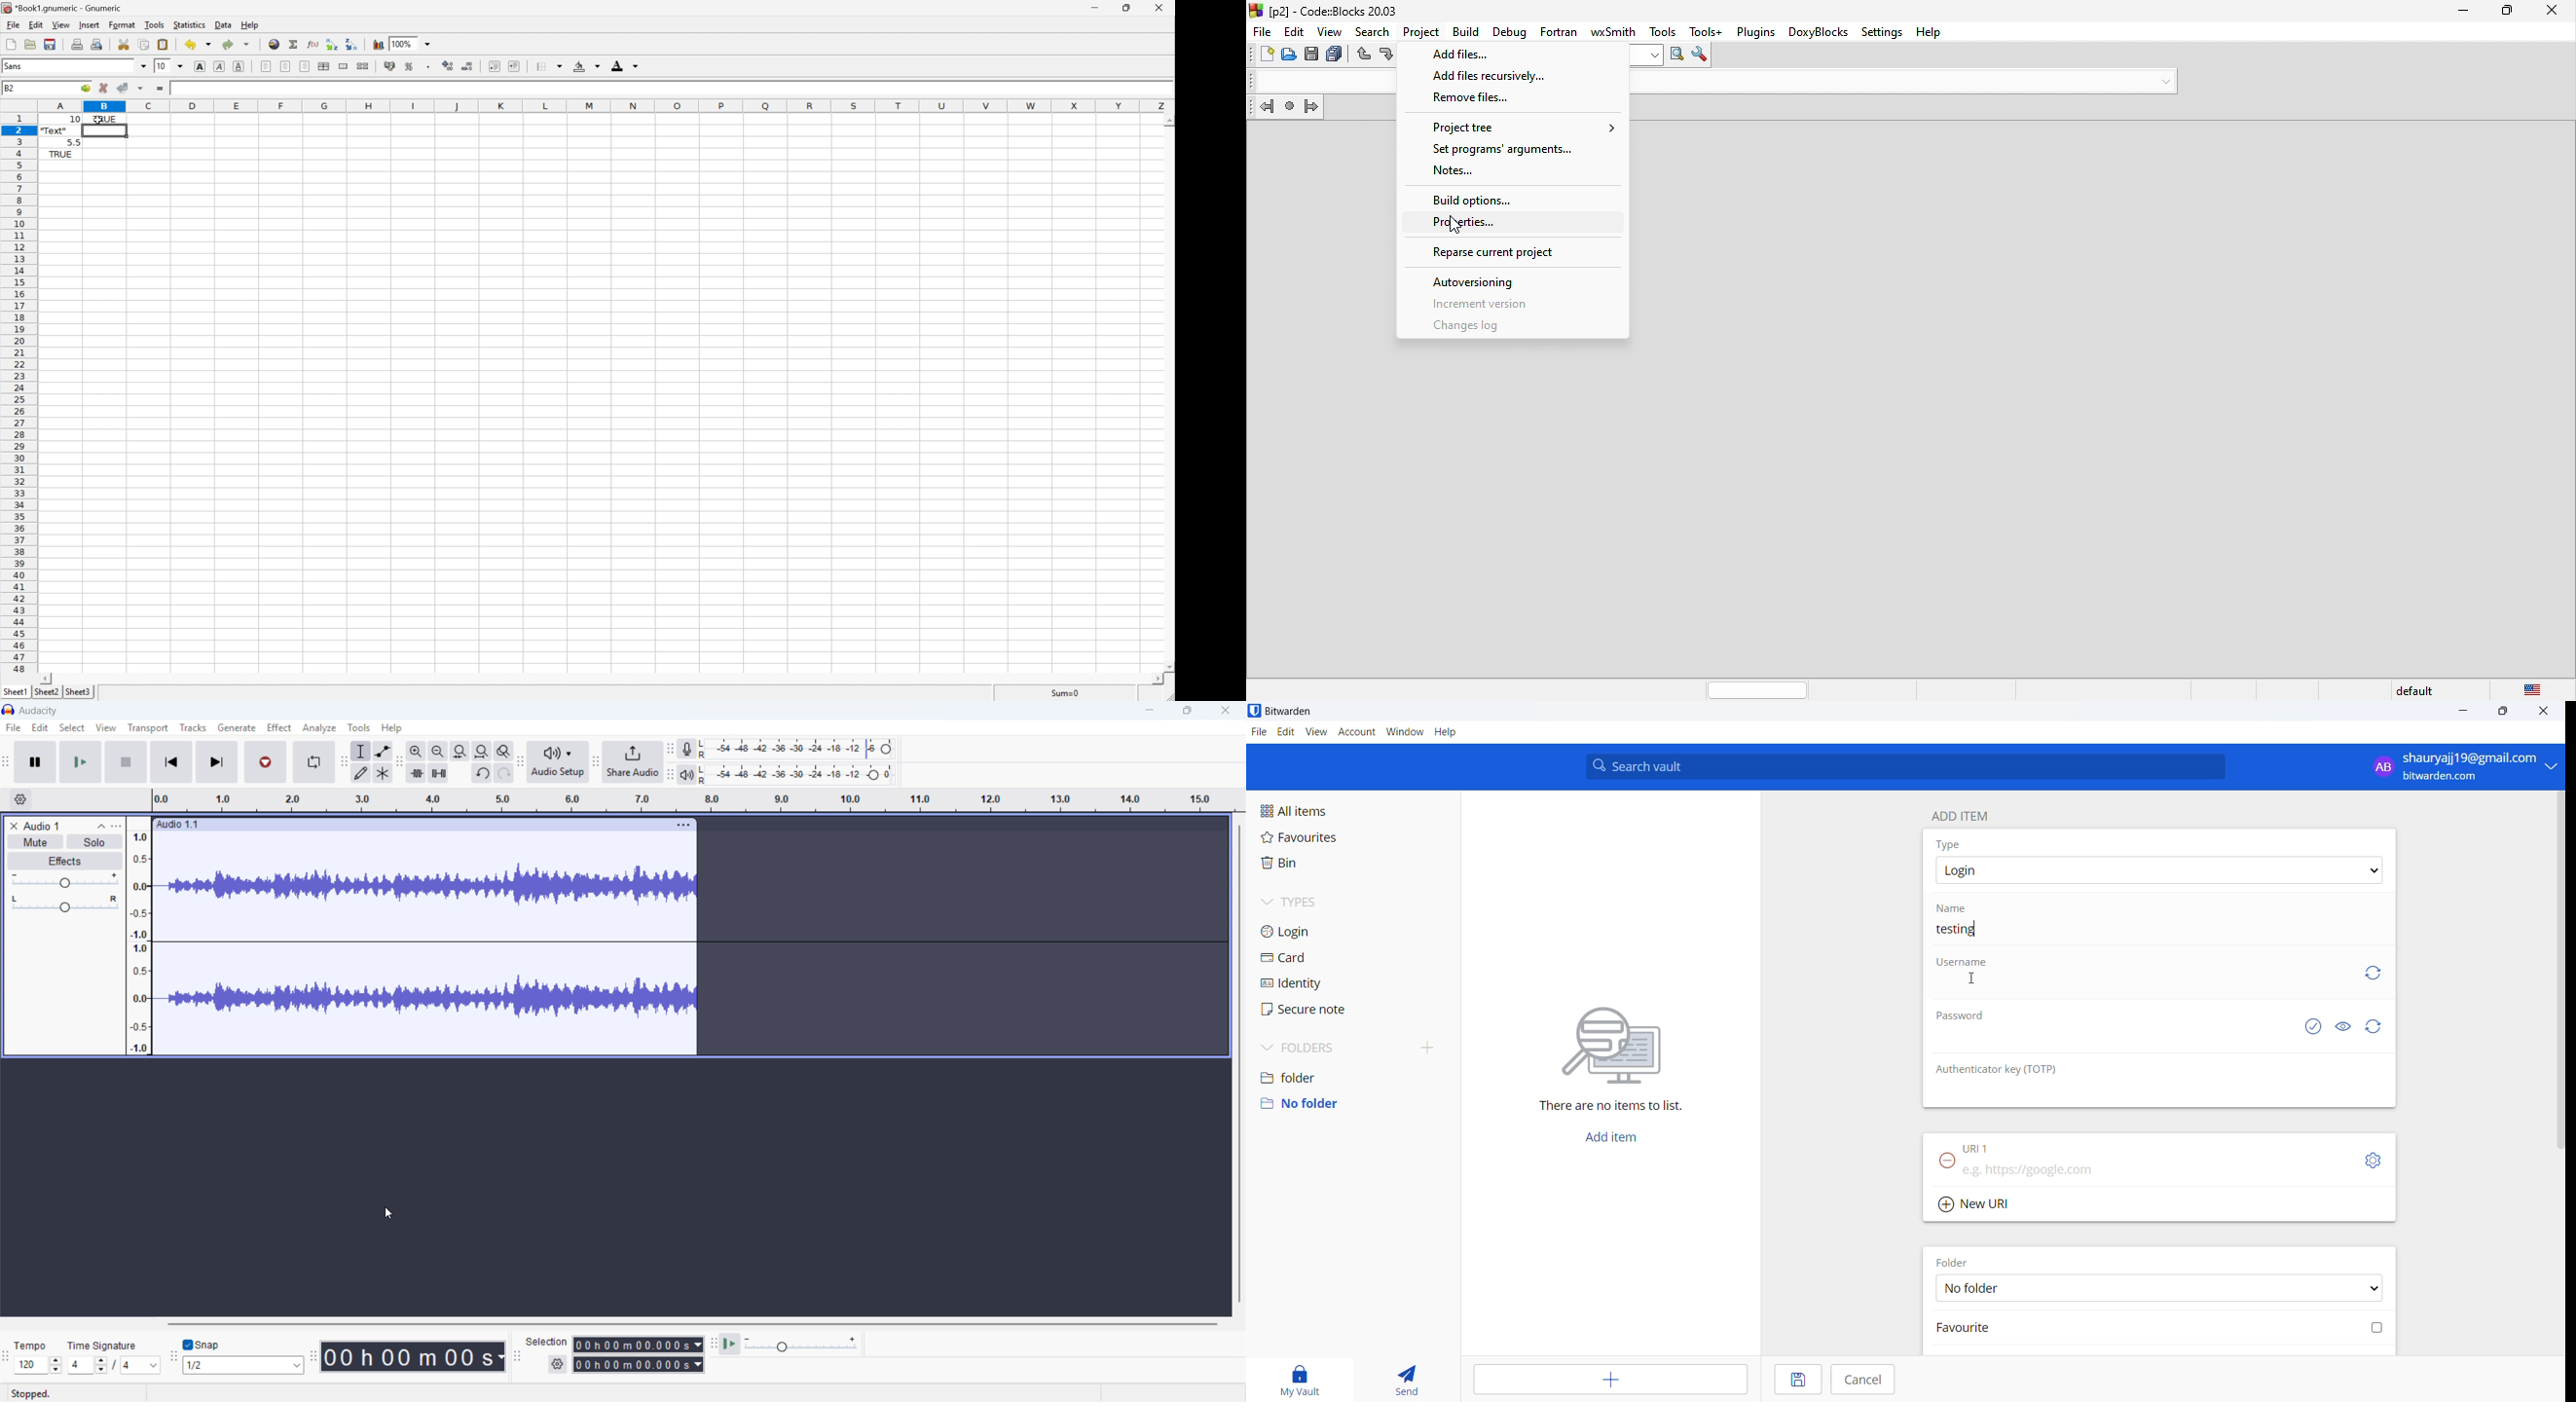 This screenshot has width=2576, height=1428. Describe the element at coordinates (124, 44) in the screenshot. I see `Cut clipboard` at that location.